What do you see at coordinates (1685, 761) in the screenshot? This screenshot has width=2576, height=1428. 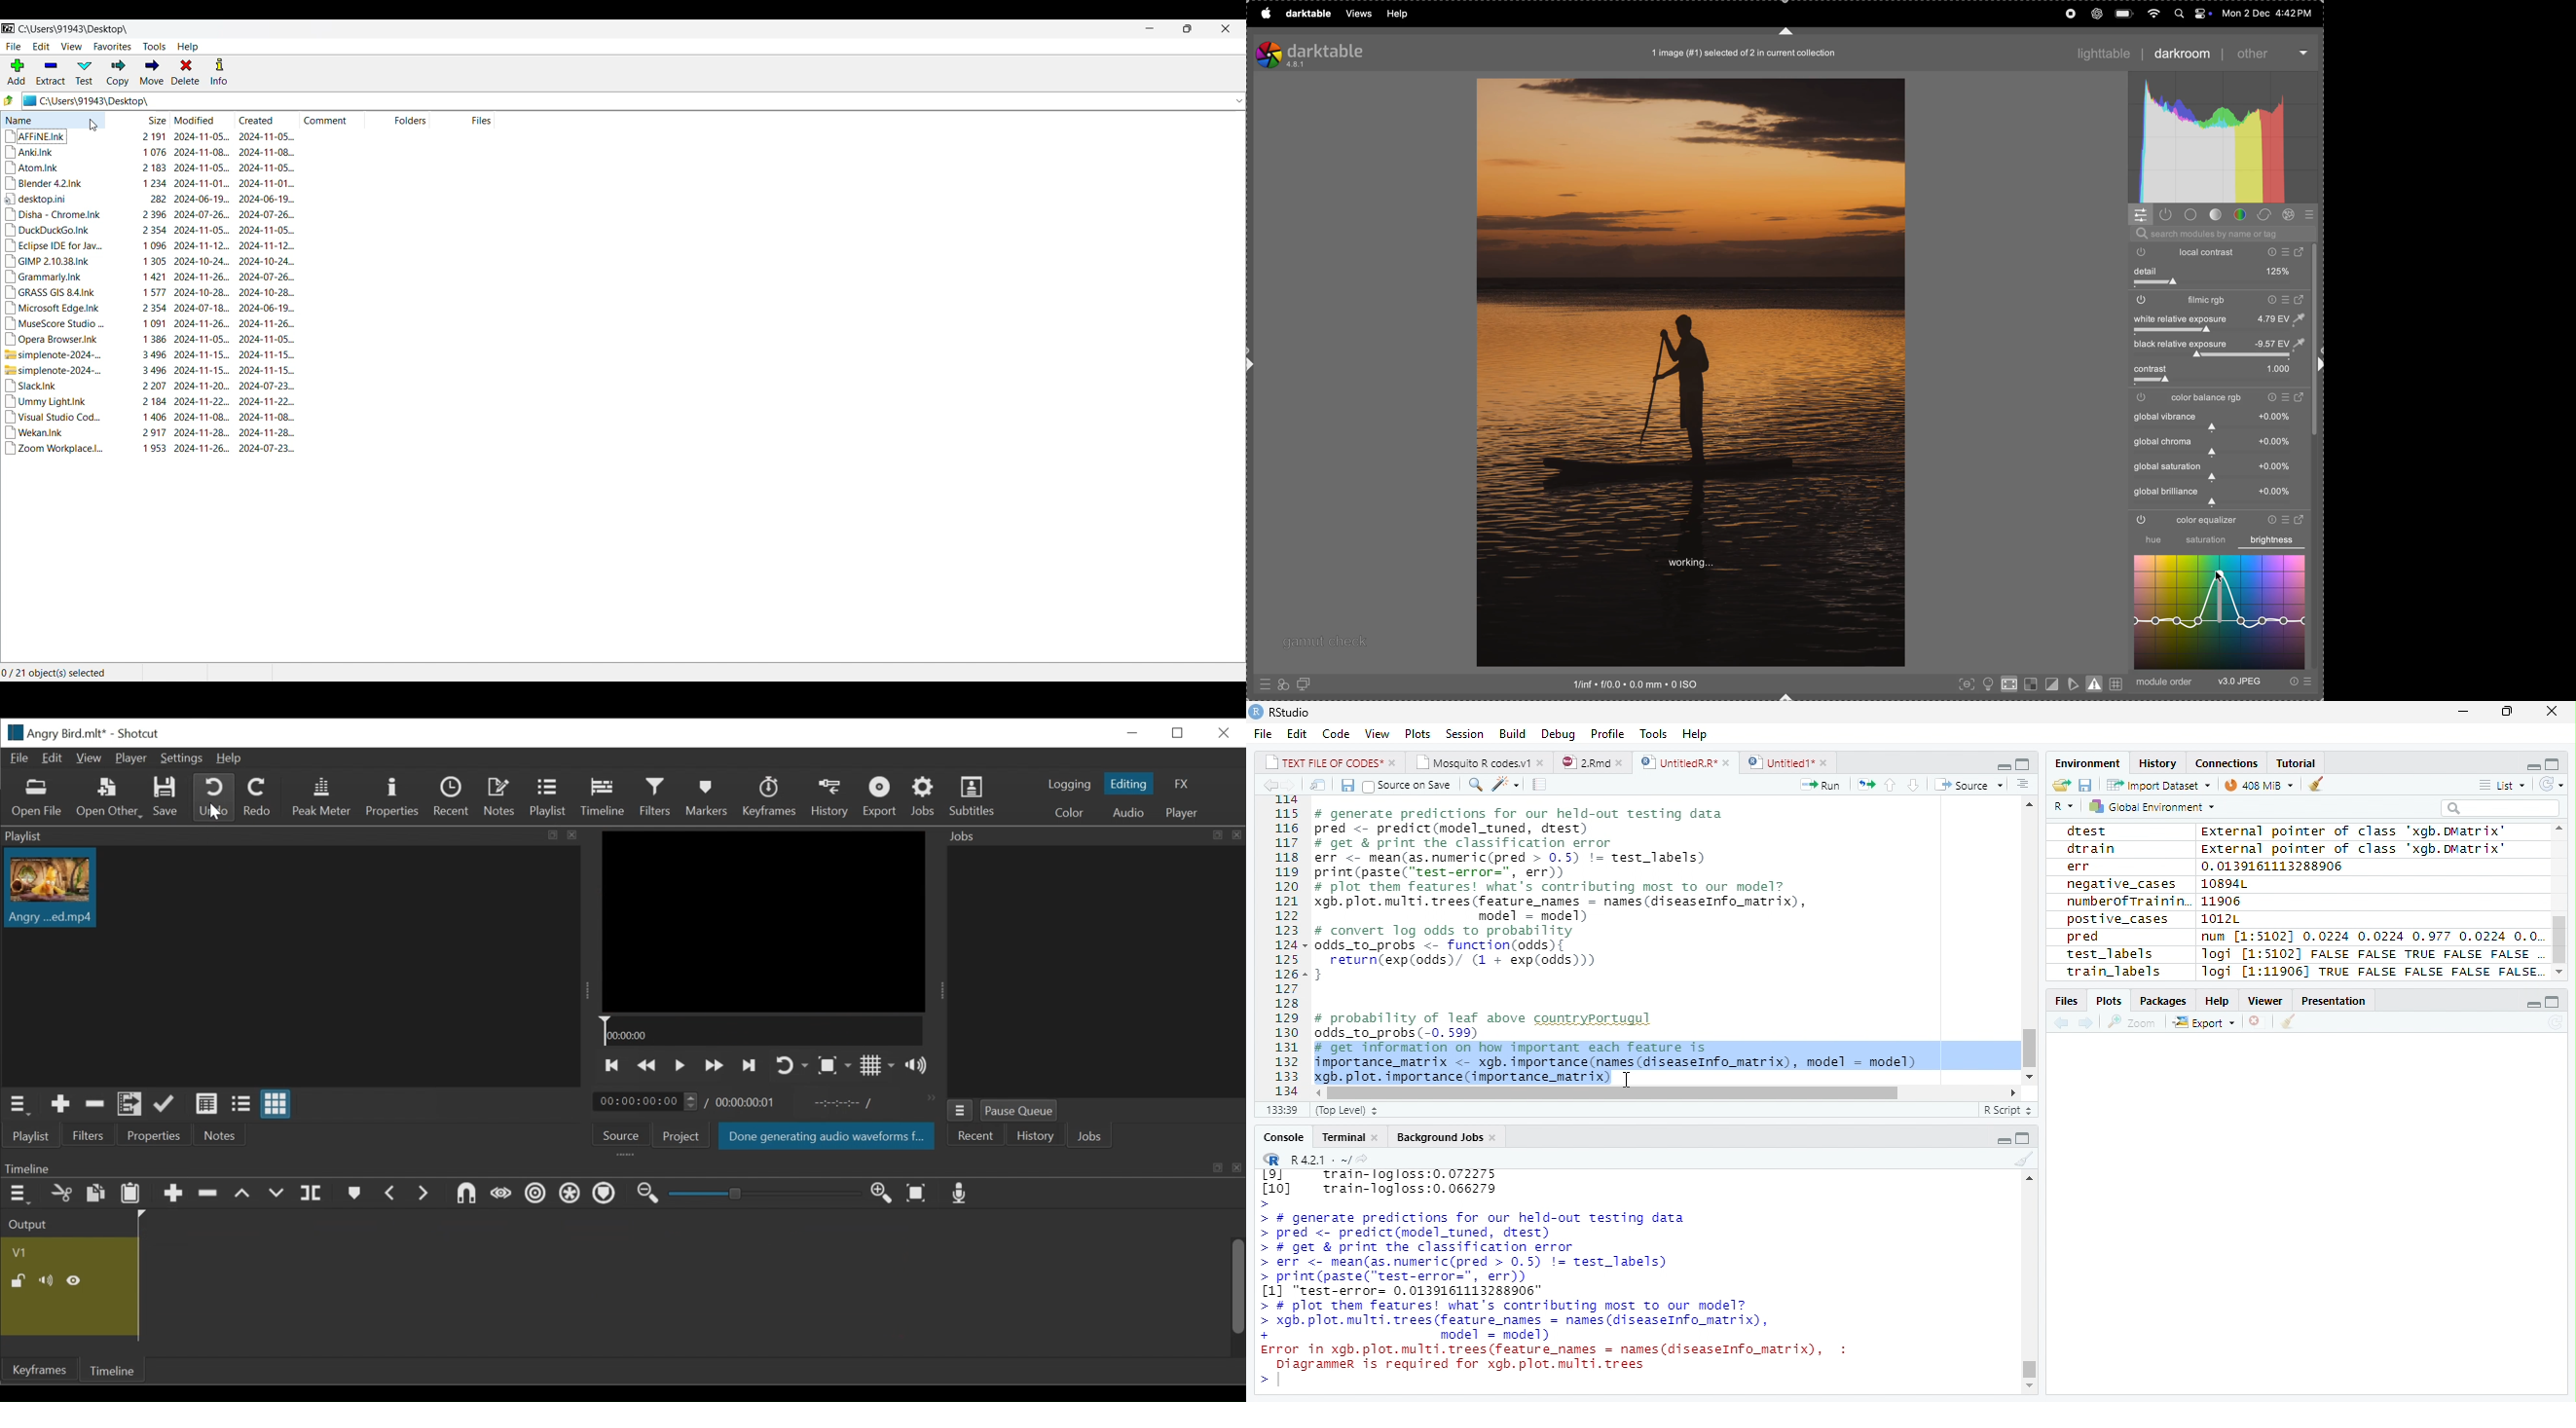 I see `UntitiedR.R* ` at bounding box center [1685, 761].